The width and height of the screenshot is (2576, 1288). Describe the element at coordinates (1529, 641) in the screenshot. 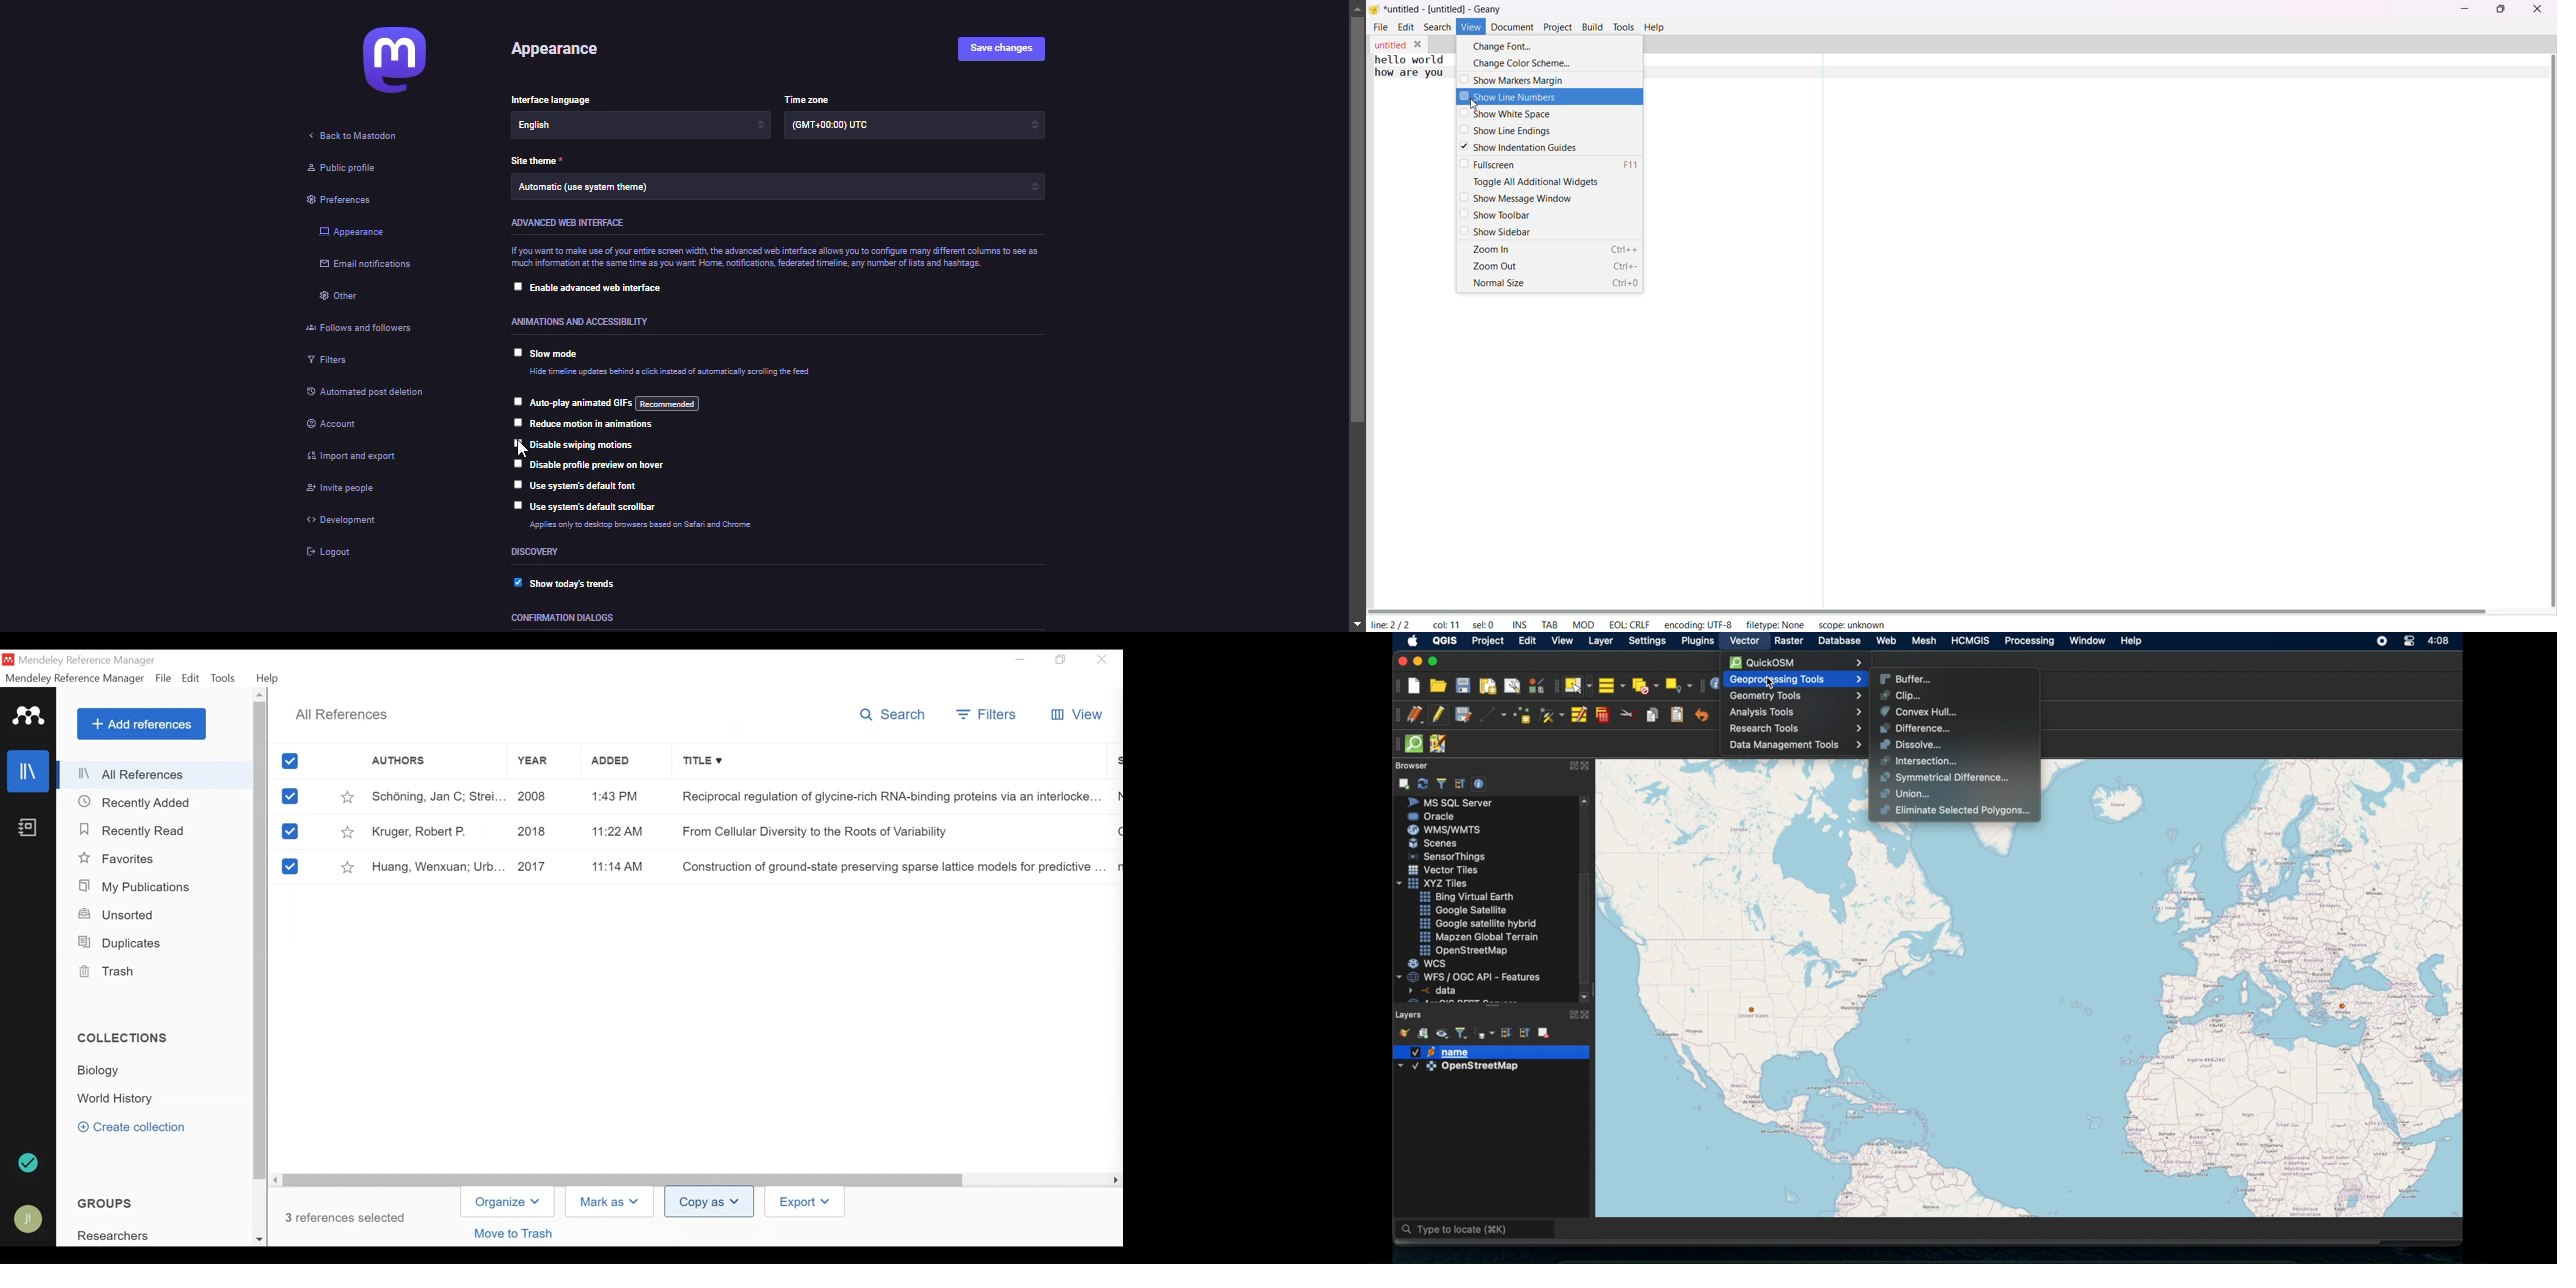

I see `edit` at that location.